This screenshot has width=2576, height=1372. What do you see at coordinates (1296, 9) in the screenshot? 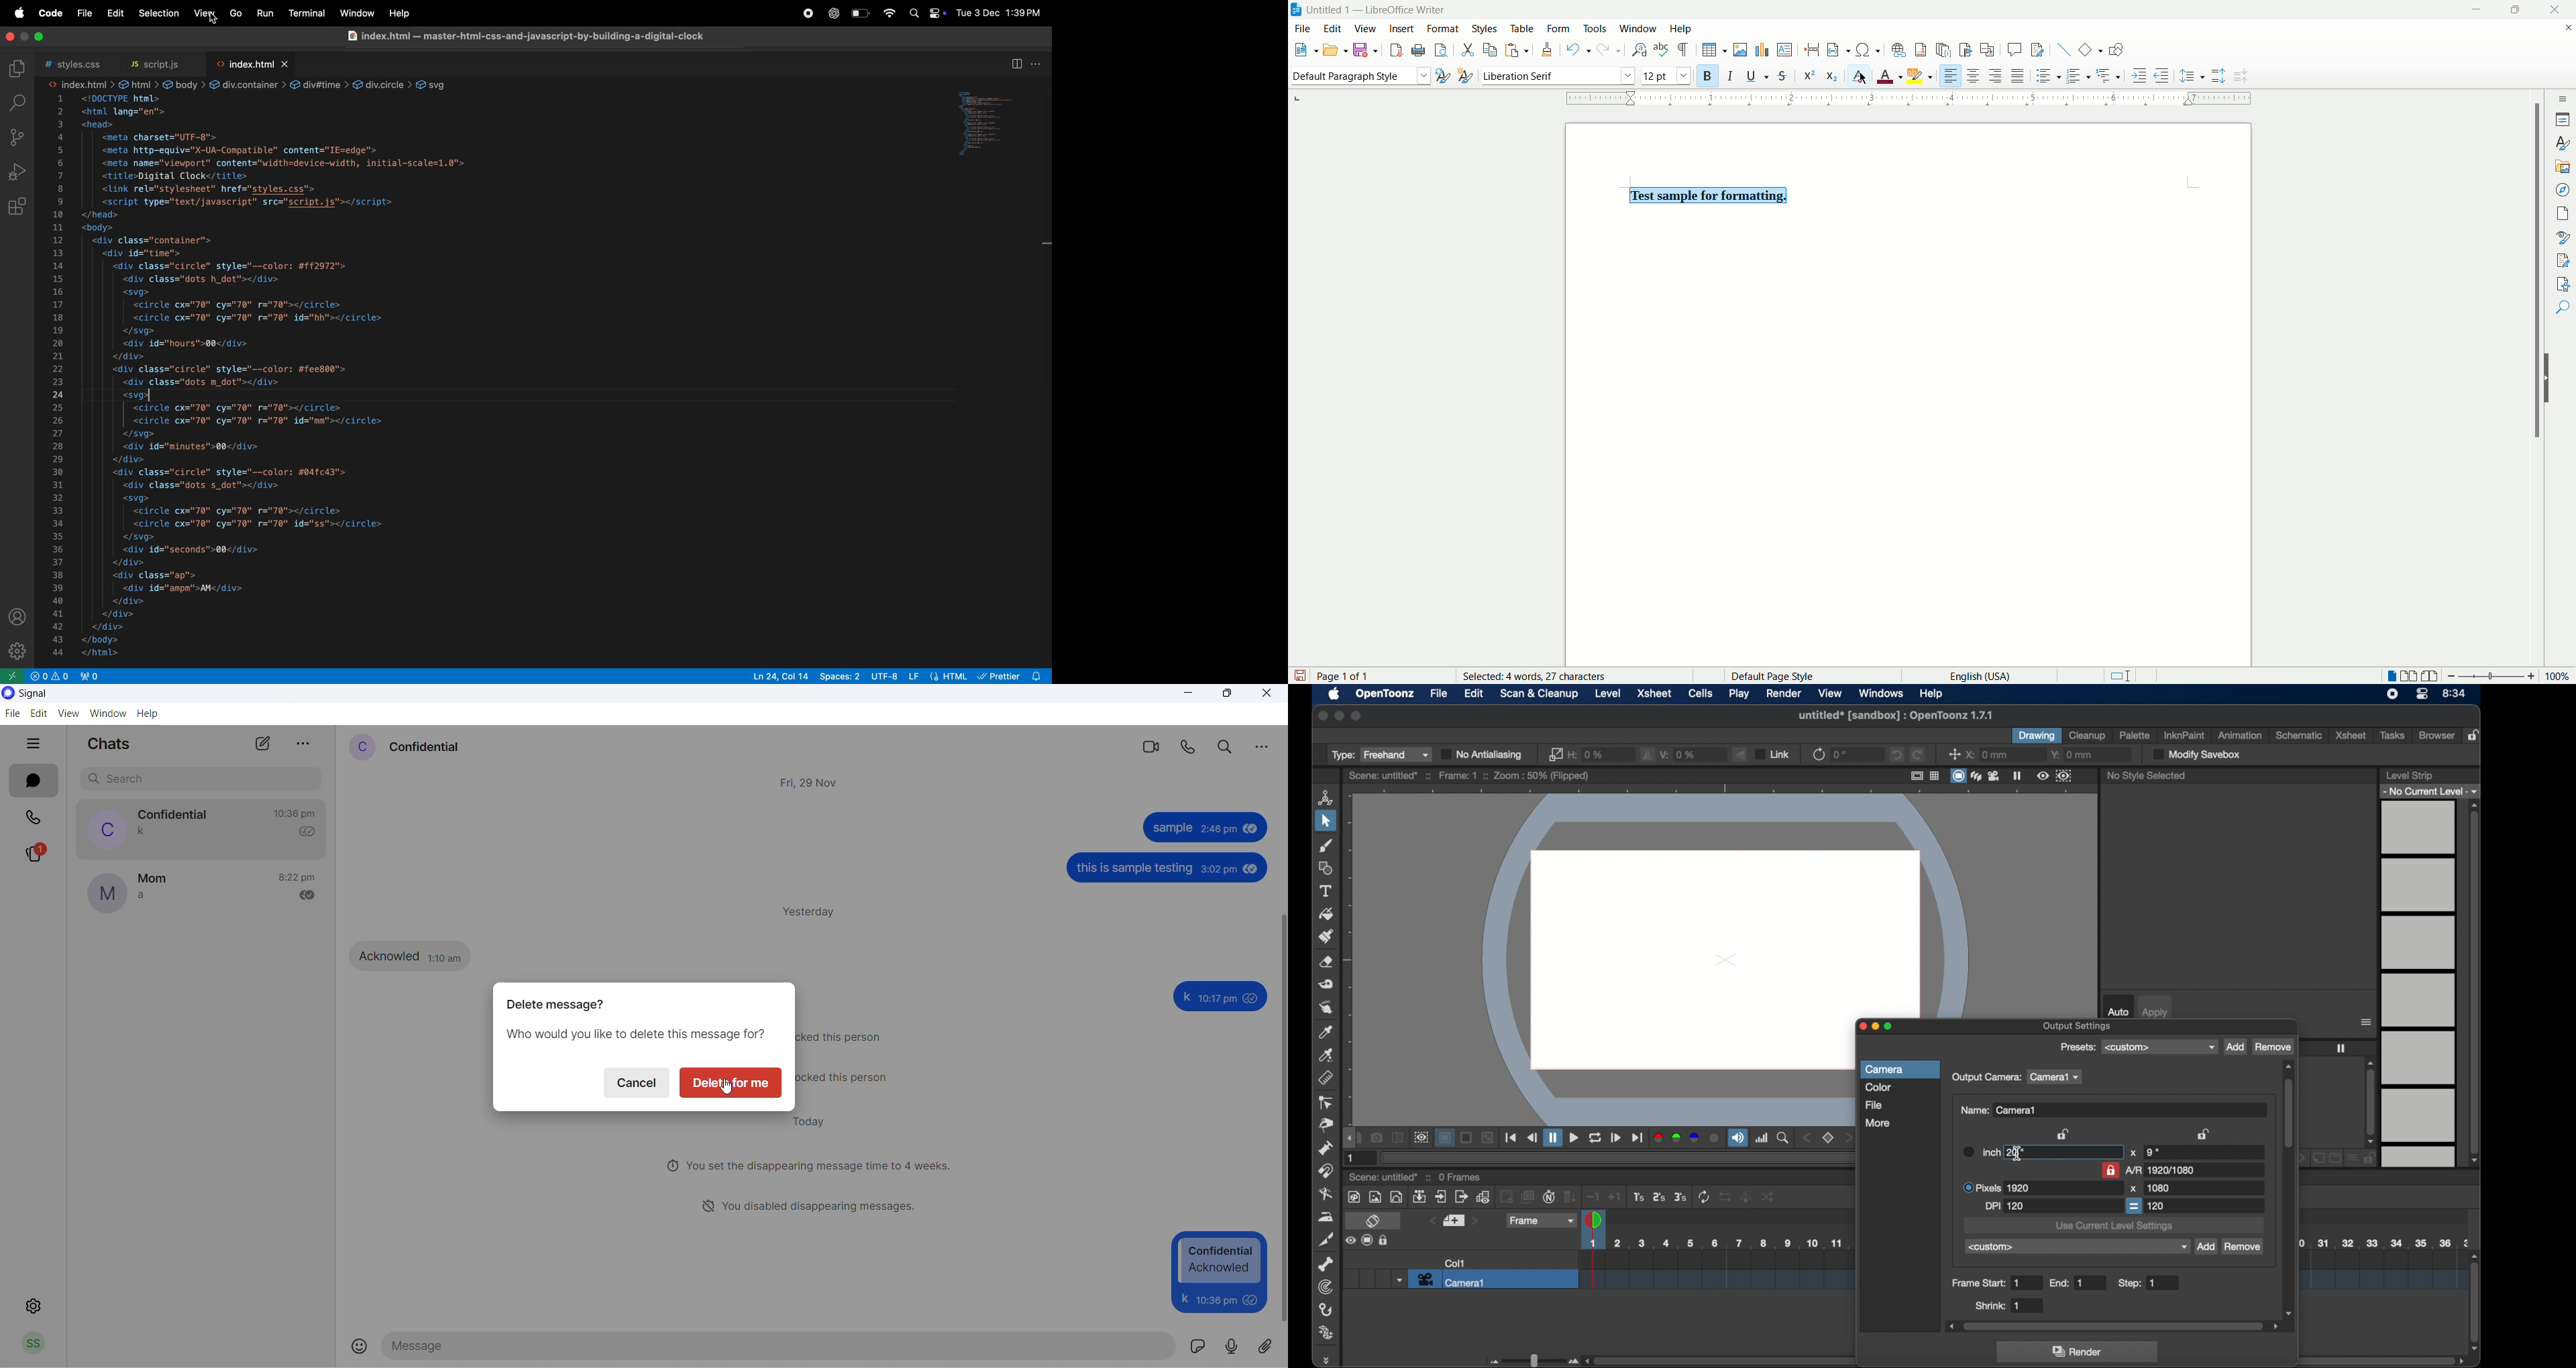
I see `logo` at bounding box center [1296, 9].